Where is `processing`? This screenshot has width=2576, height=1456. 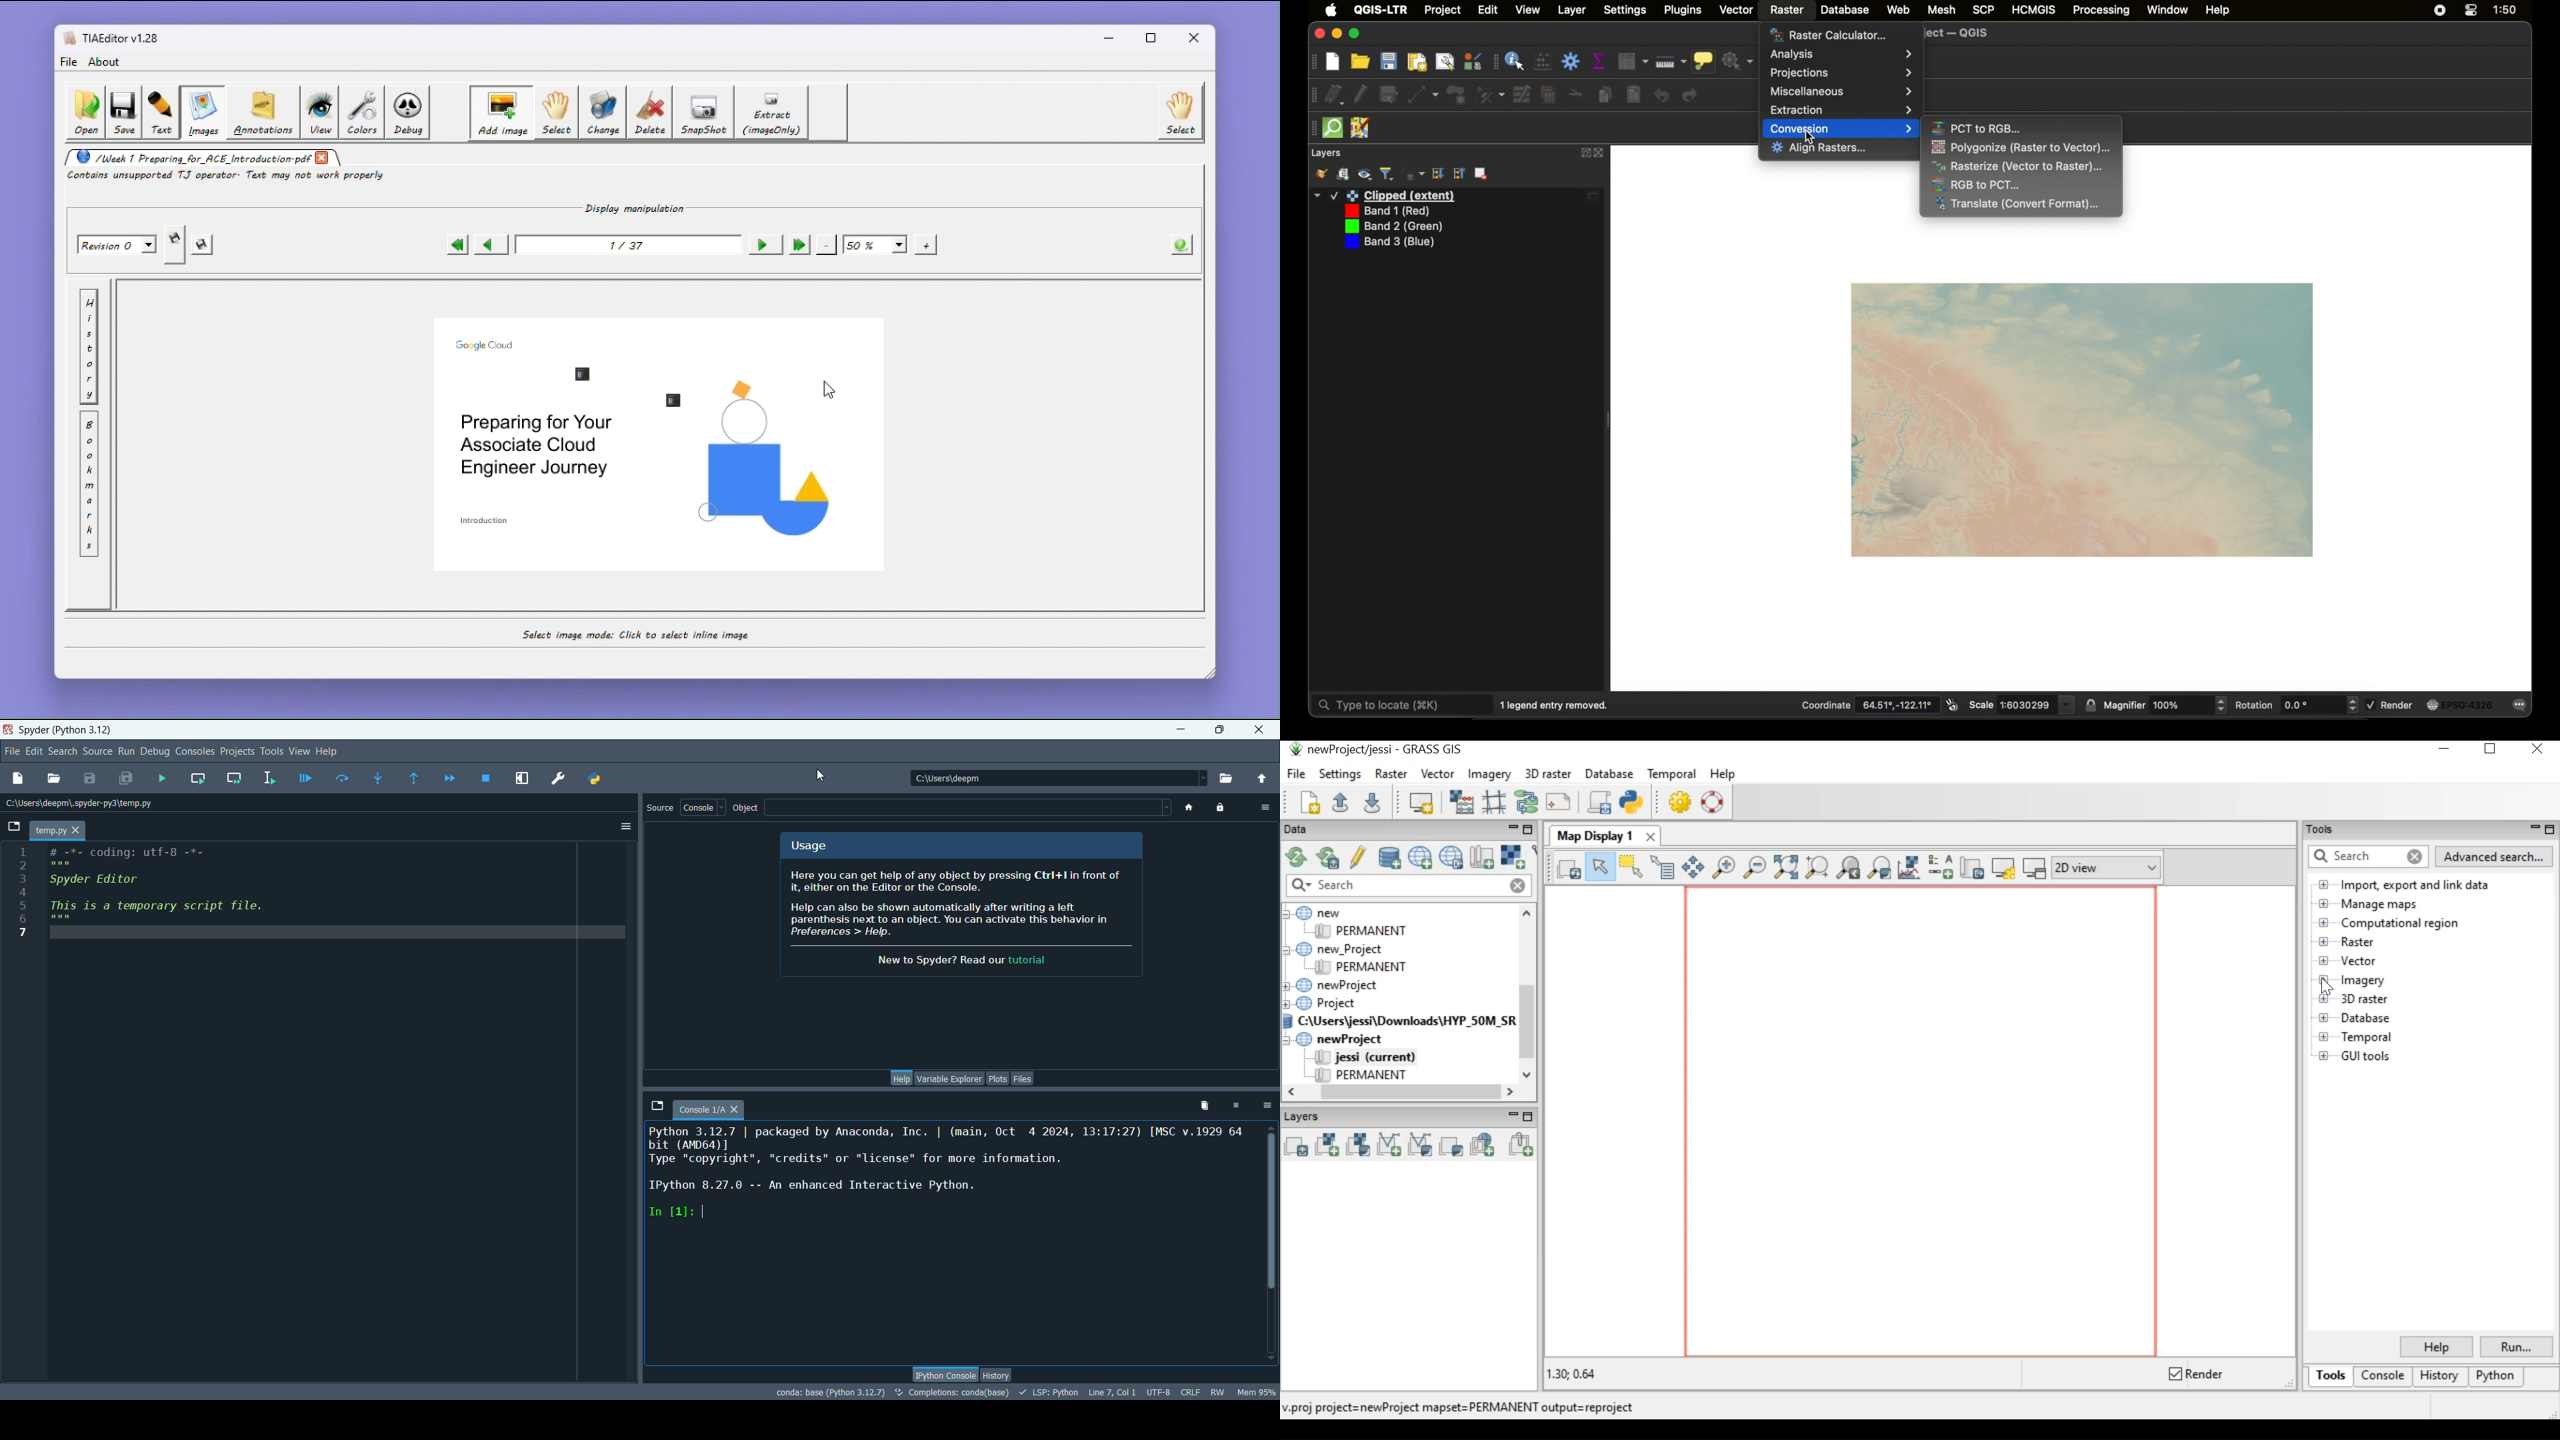 processing is located at coordinates (2102, 11).